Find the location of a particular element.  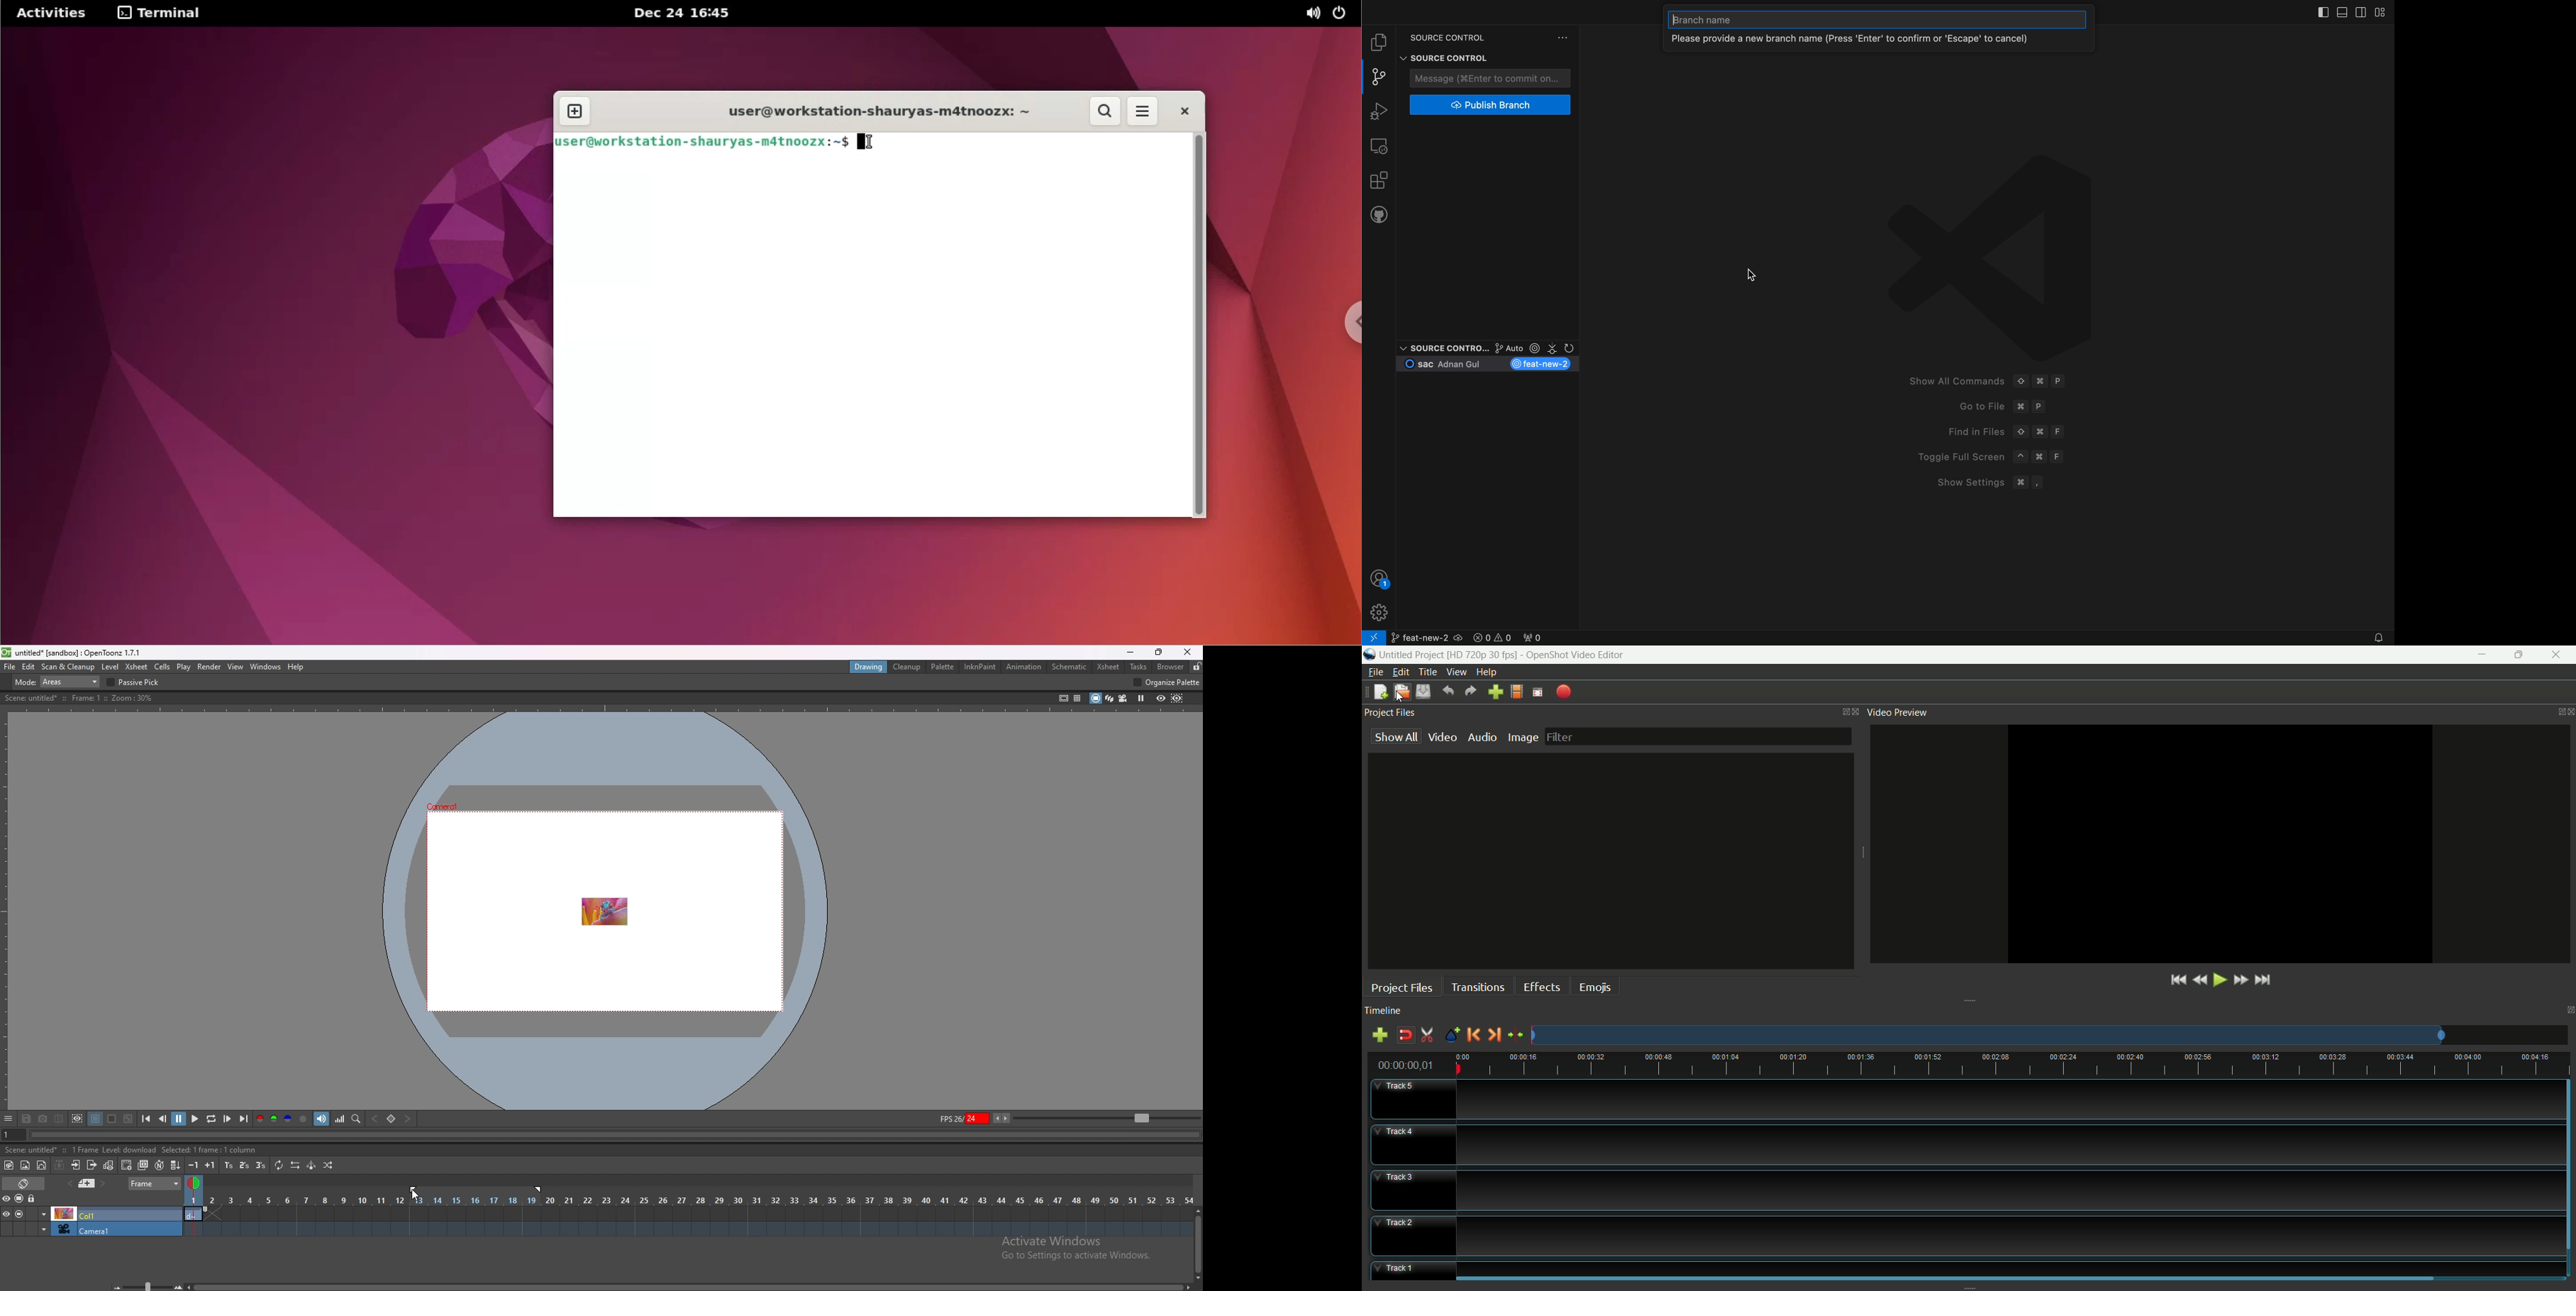

time selection is located at coordinates (192, 1181).